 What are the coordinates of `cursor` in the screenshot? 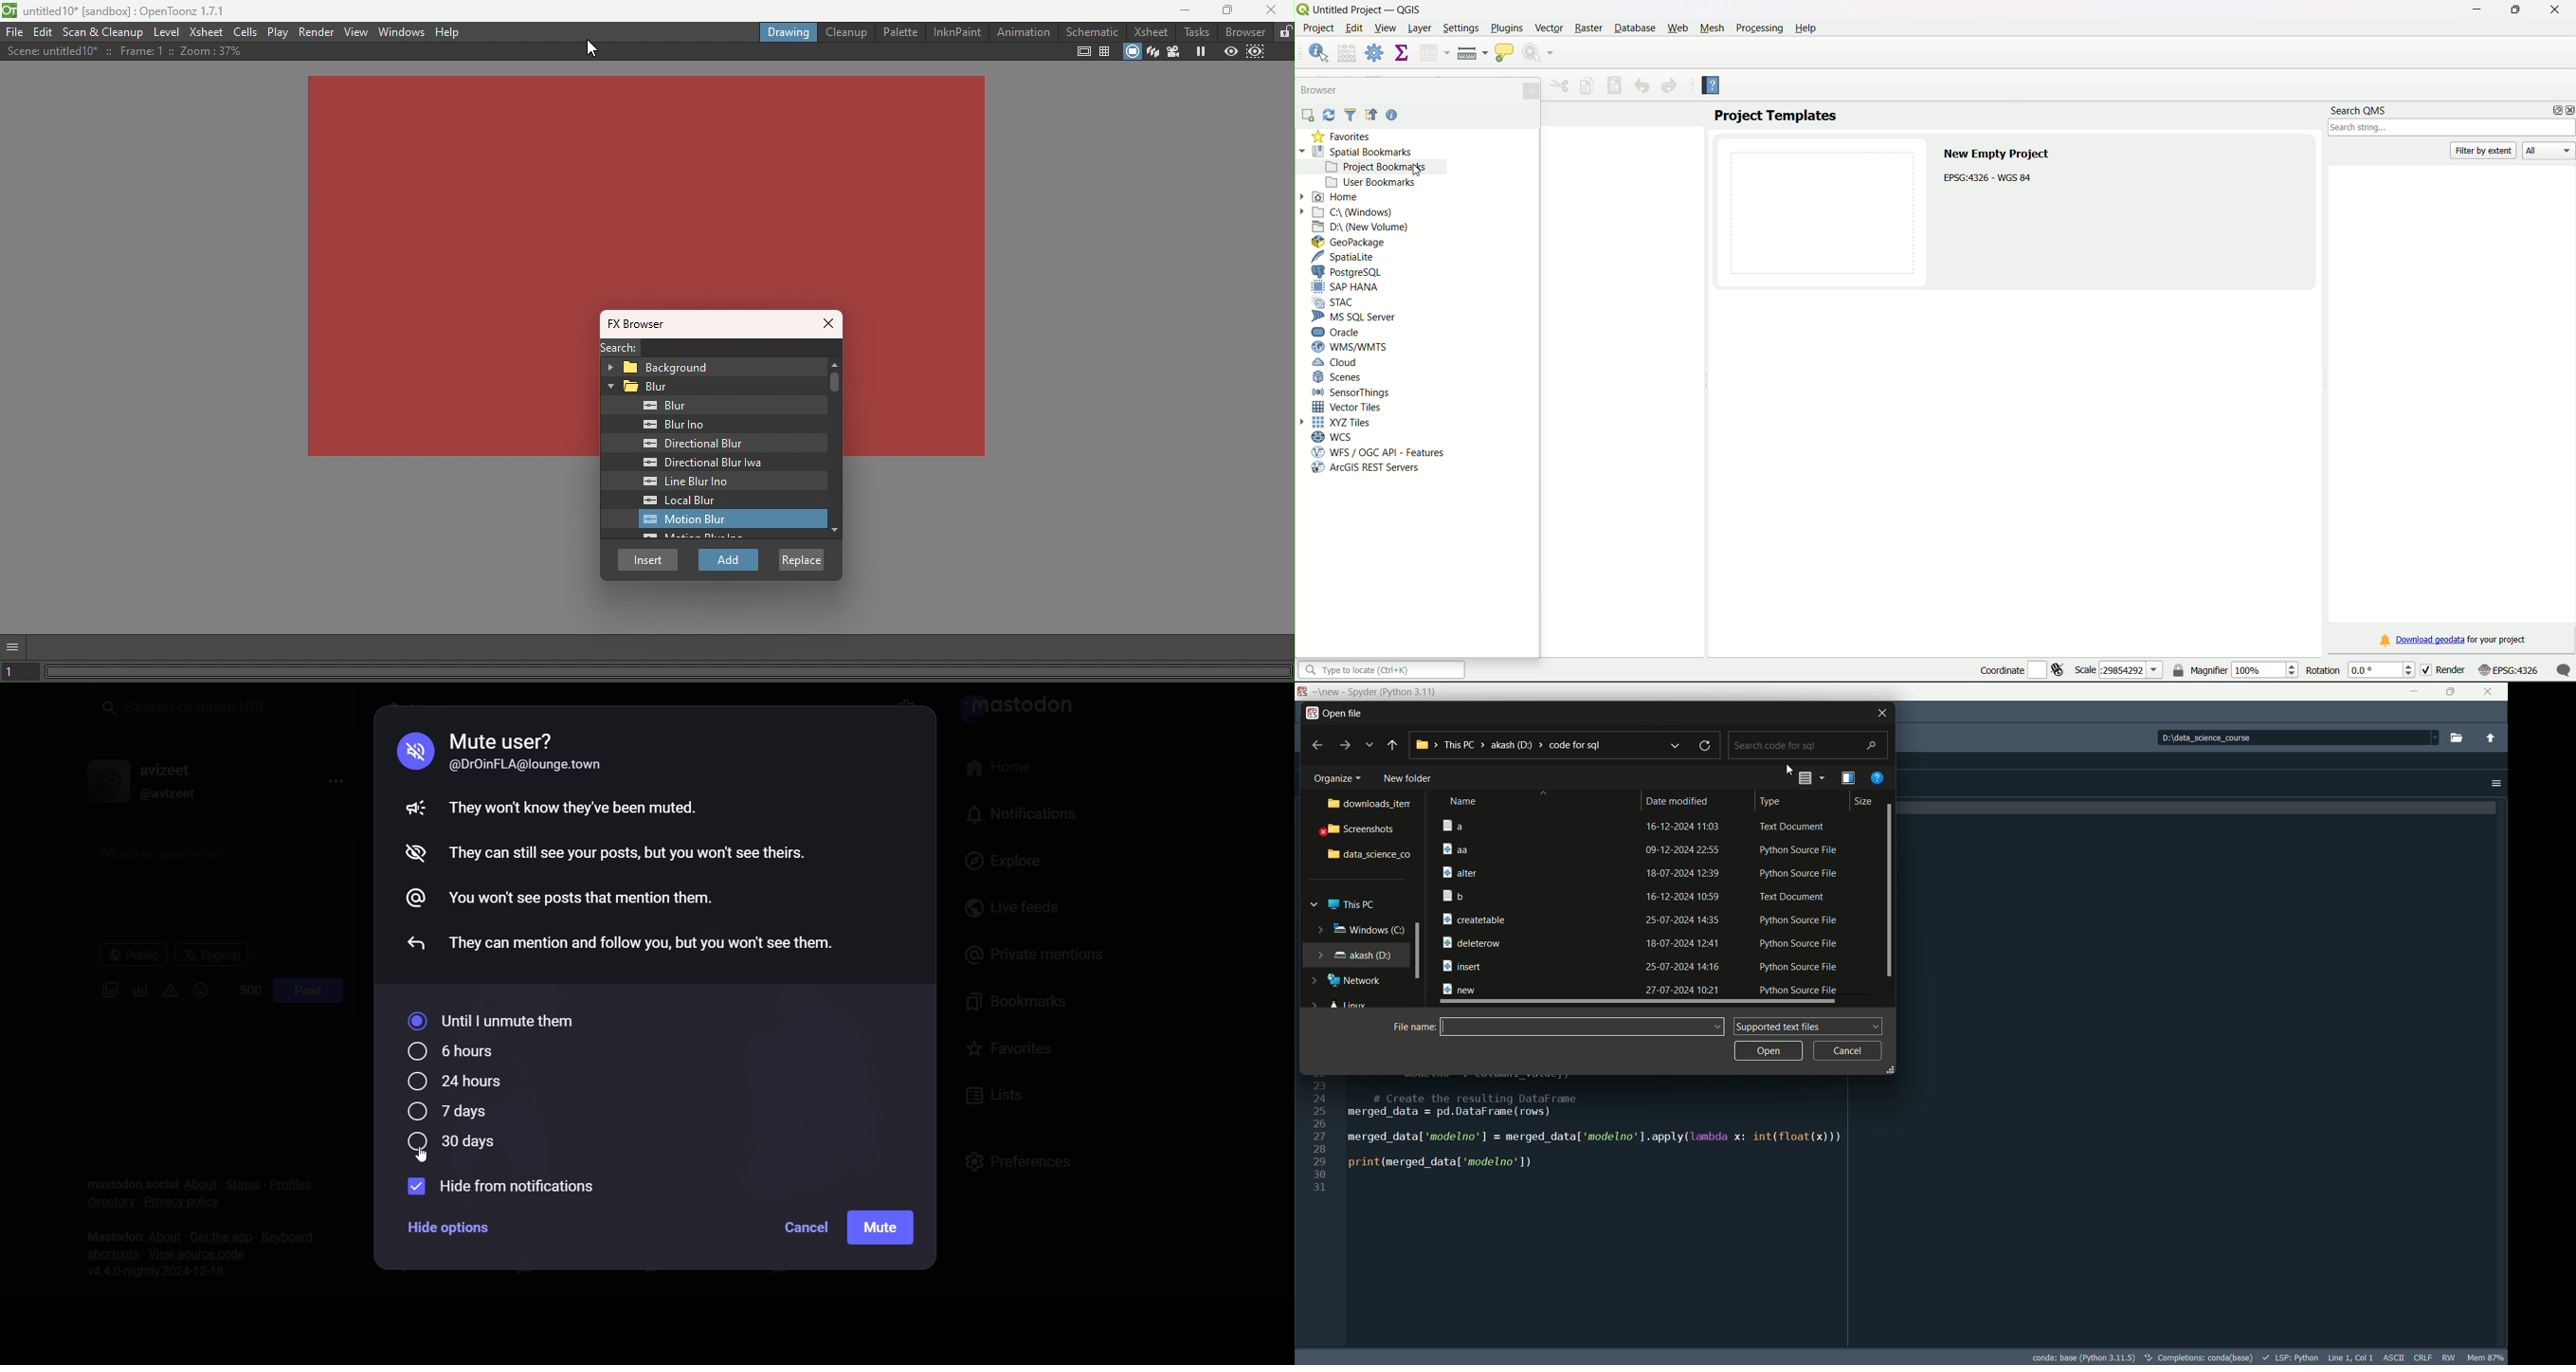 It's located at (1790, 771).